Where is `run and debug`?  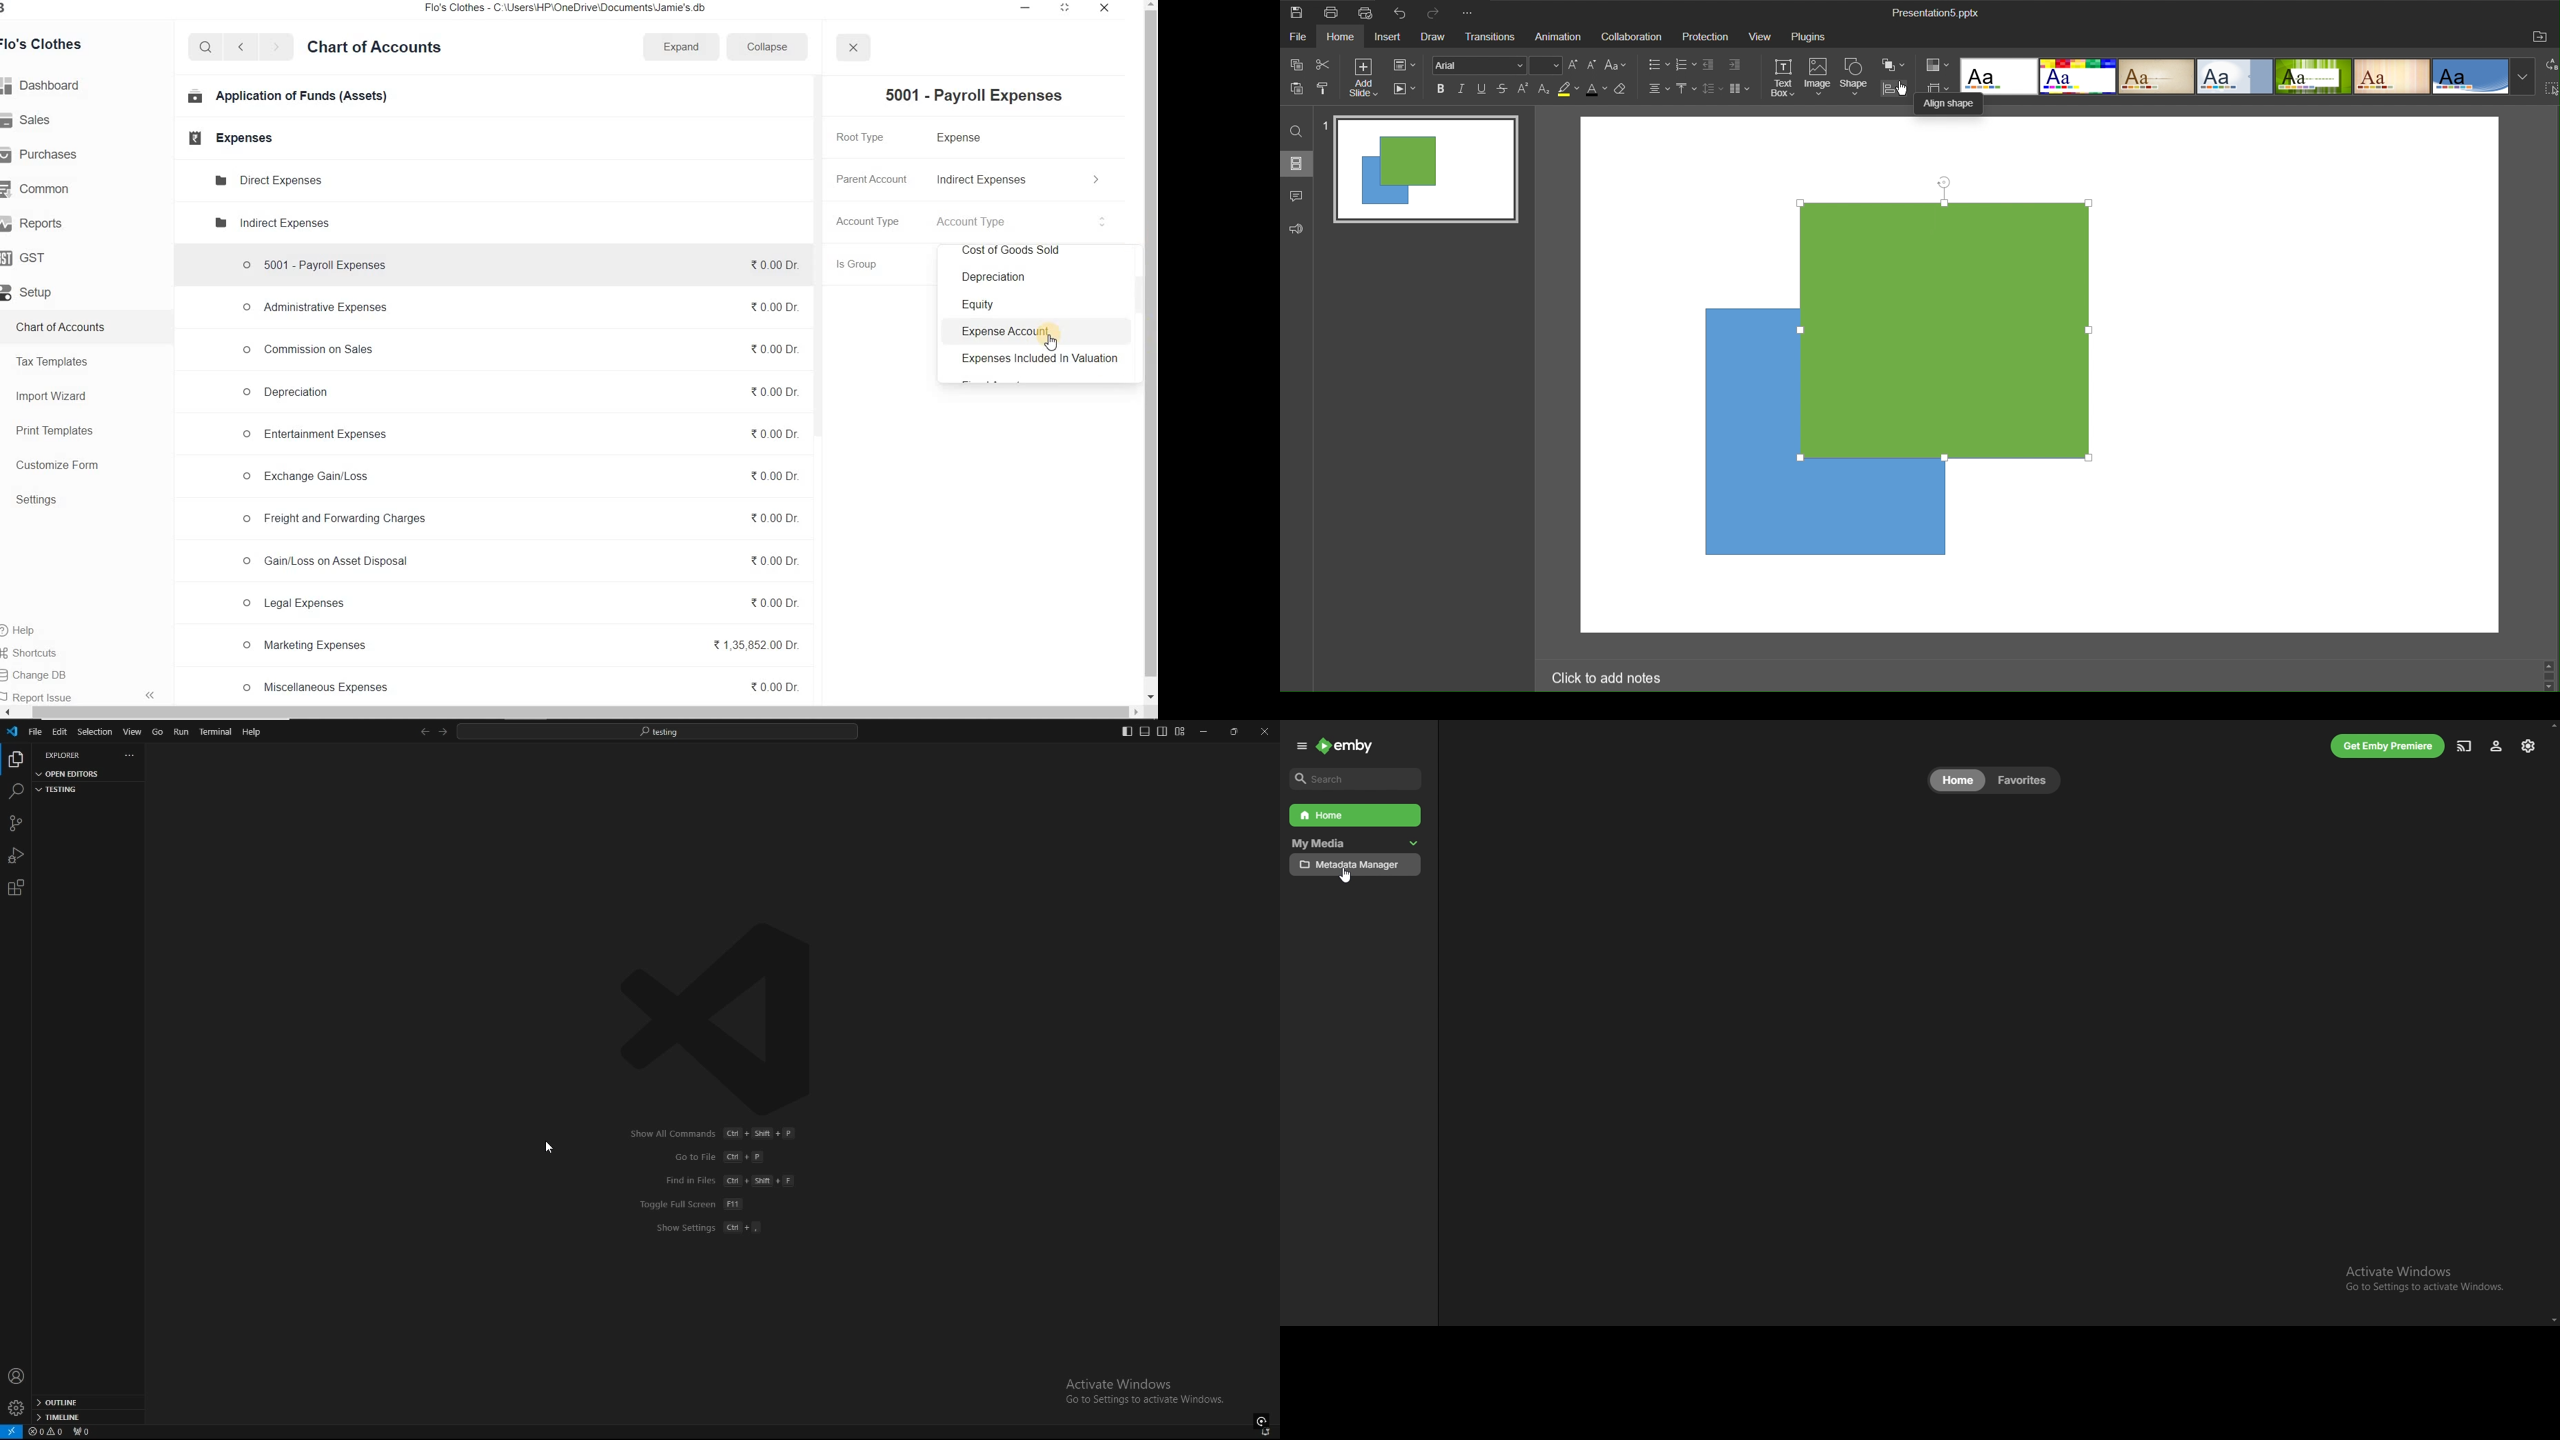 run and debug is located at coordinates (16, 855).